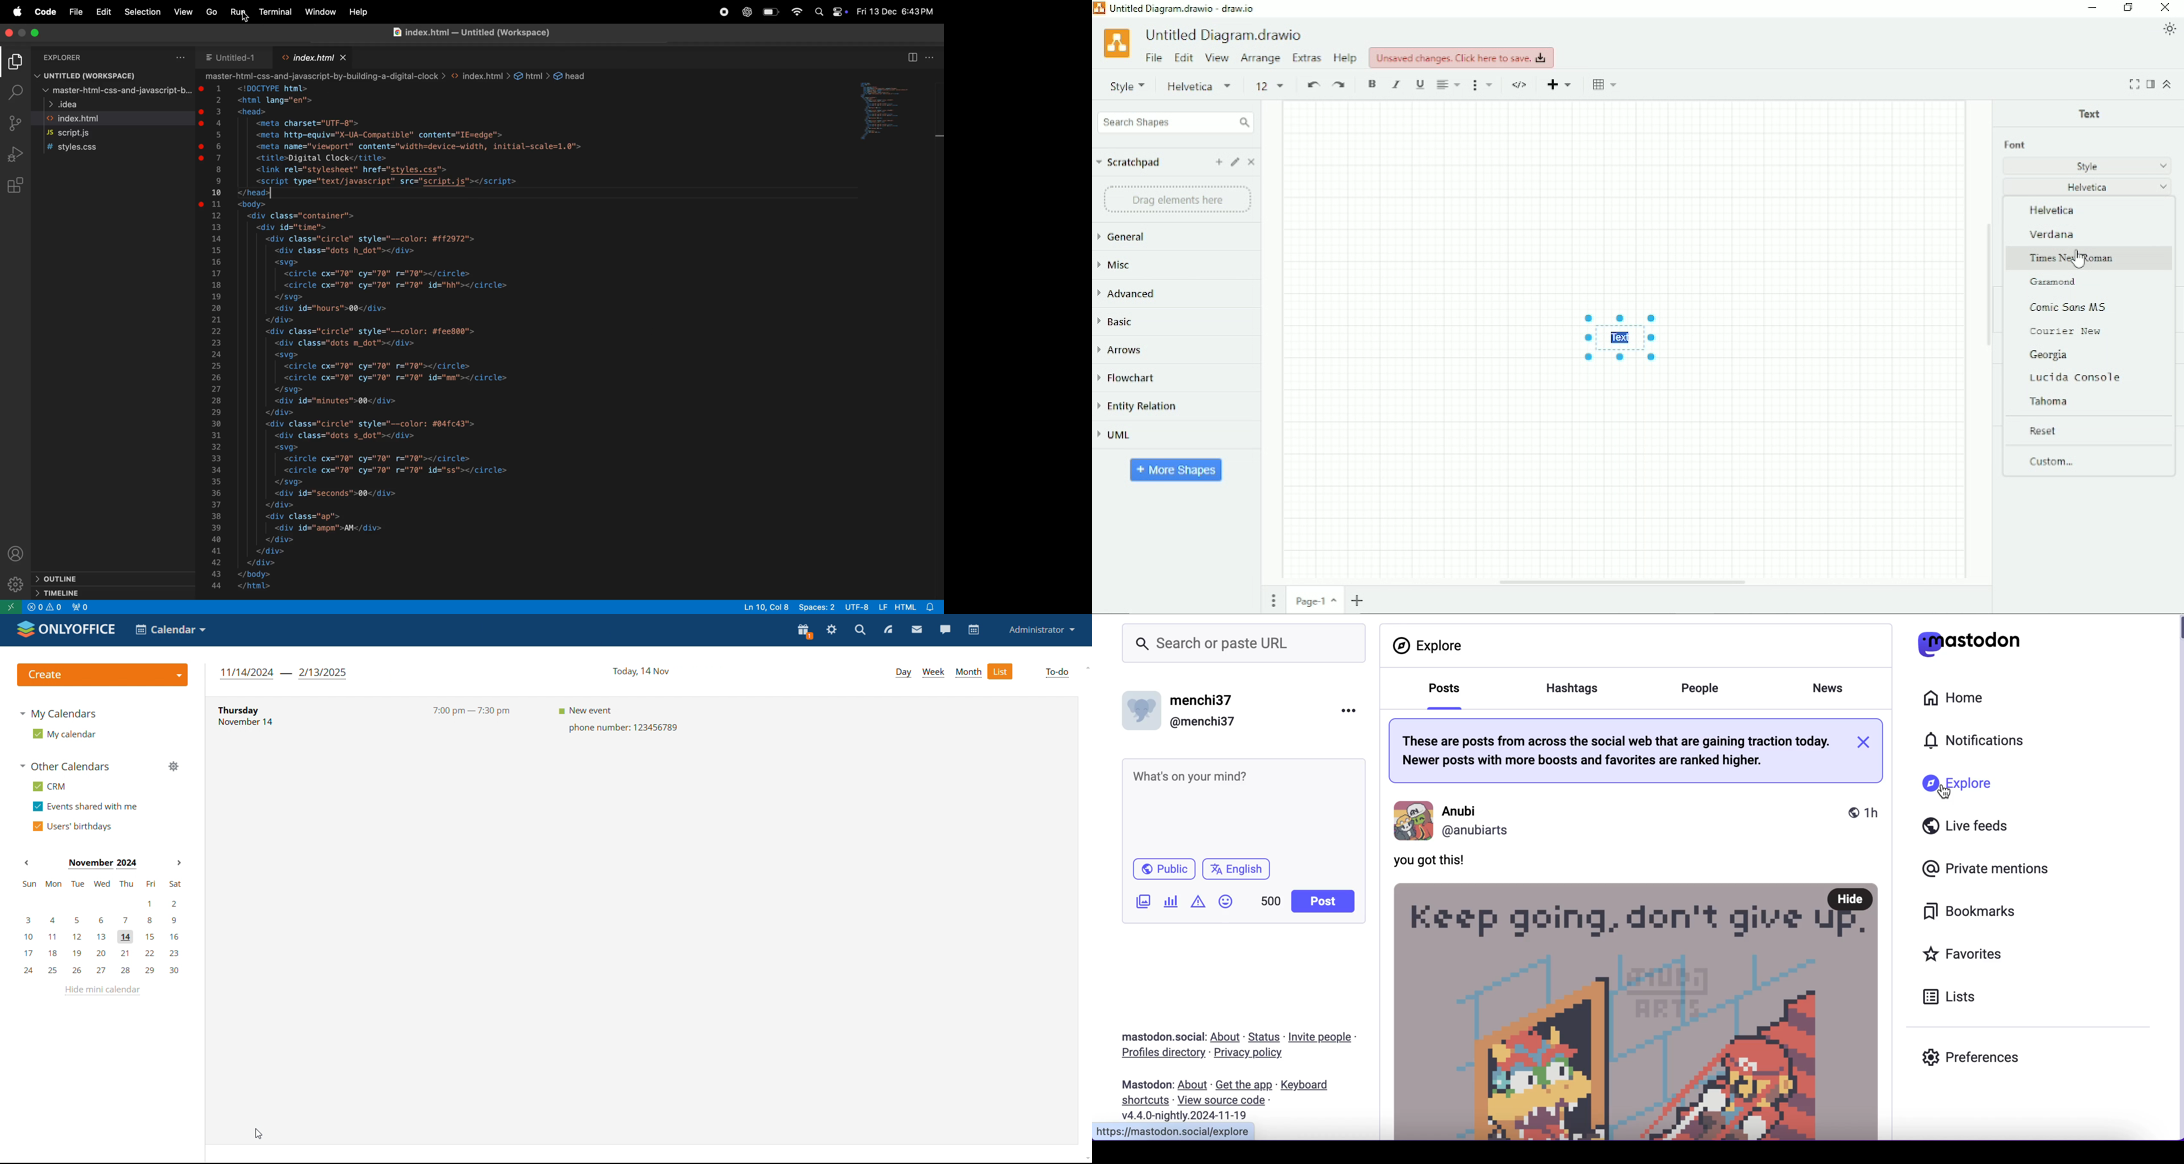 The height and width of the screenshot is (1176, 2184). What do you see at coordinates (1226, 1038) in the screenshot?
I see `about` at bounding box center [1226, 1038].